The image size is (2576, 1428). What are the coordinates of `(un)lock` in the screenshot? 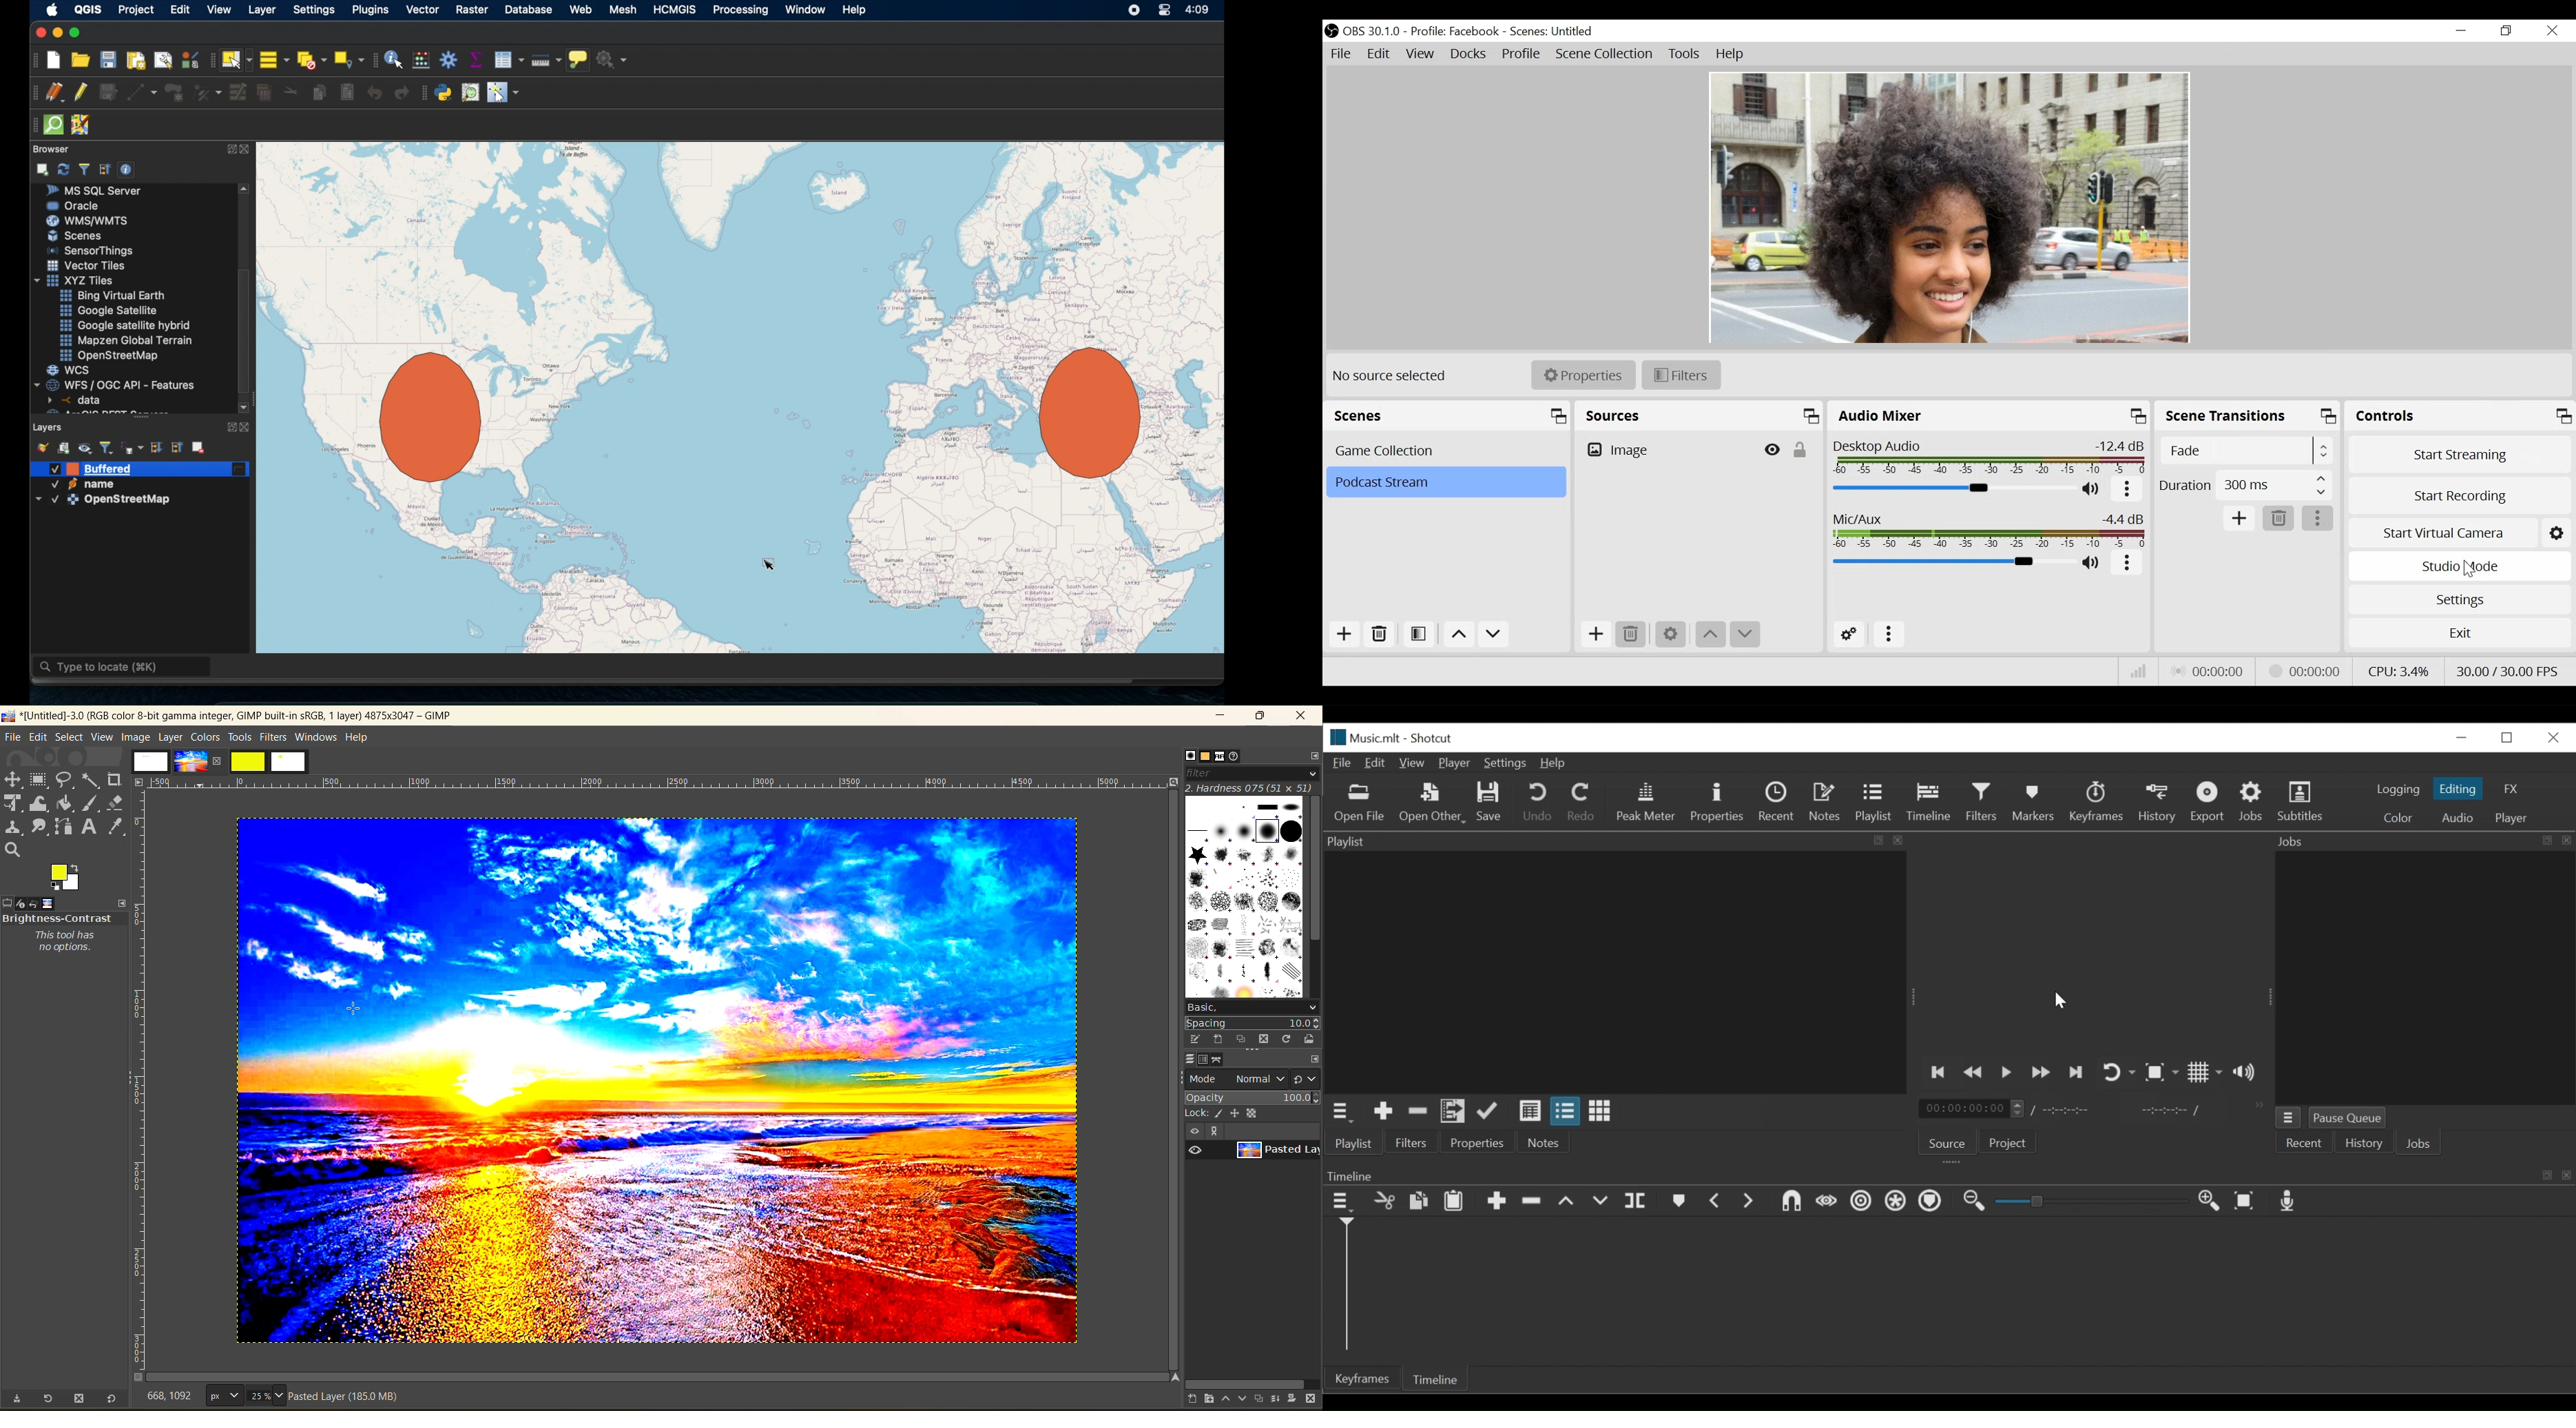 It's located at (1799, 453).